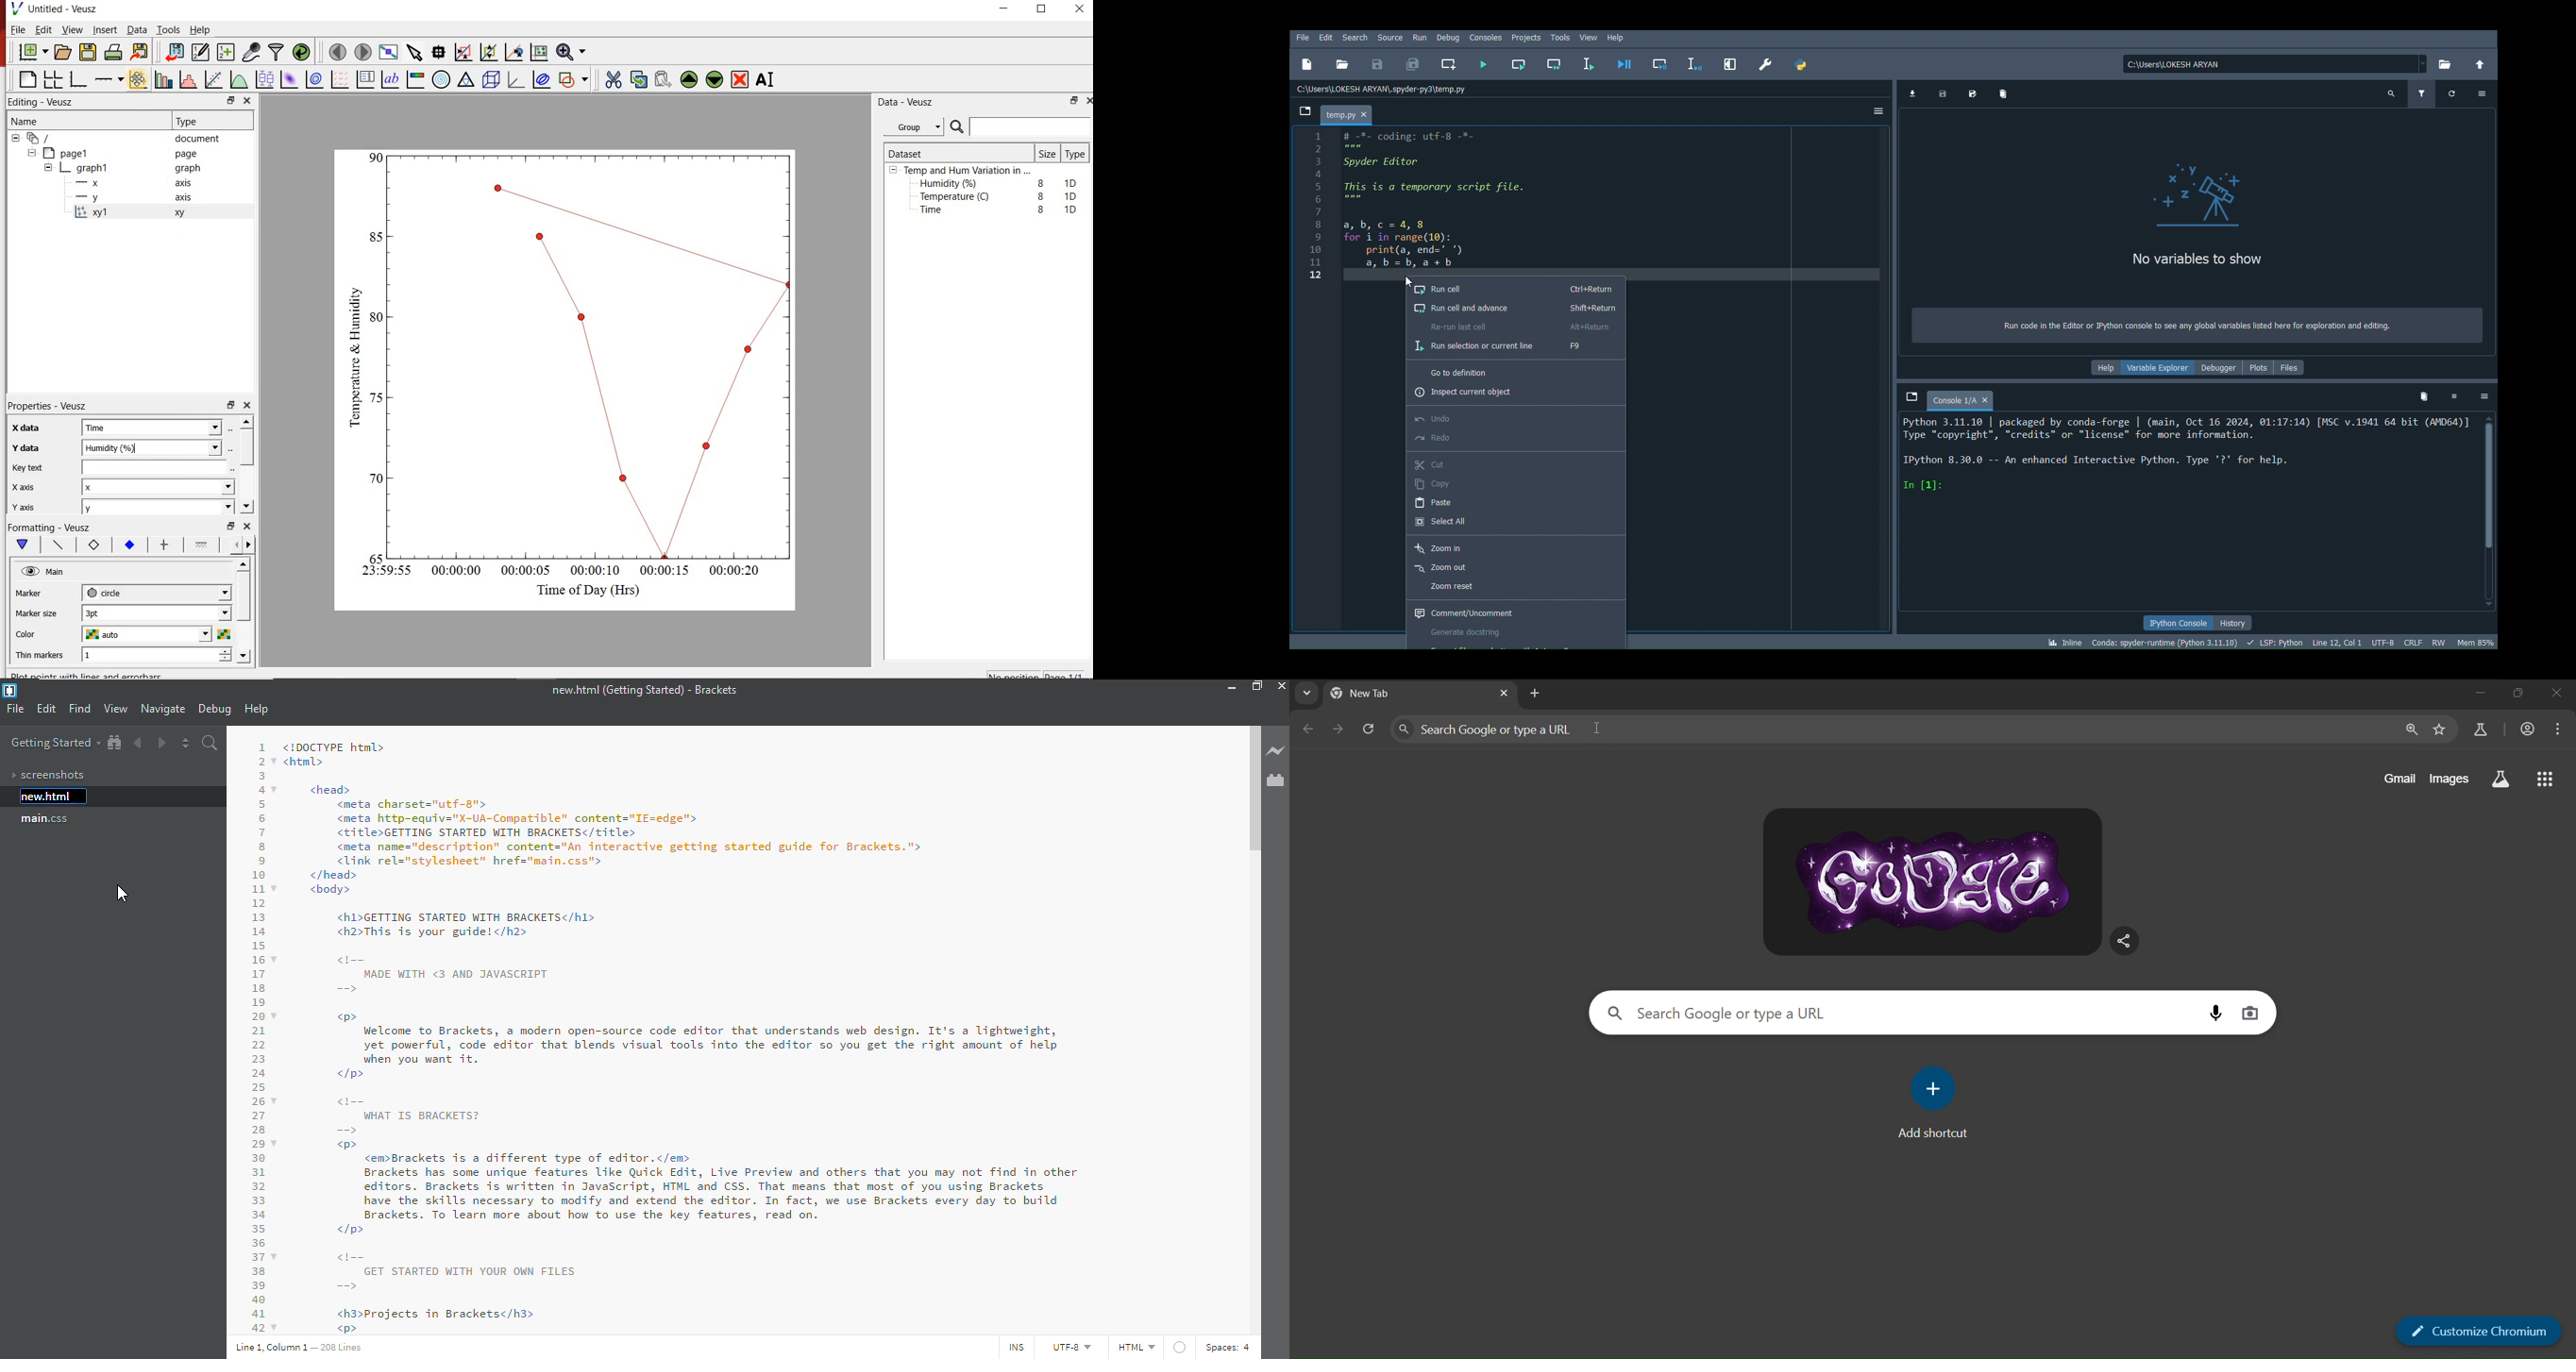  I want to click on axis, so click(186, 199).